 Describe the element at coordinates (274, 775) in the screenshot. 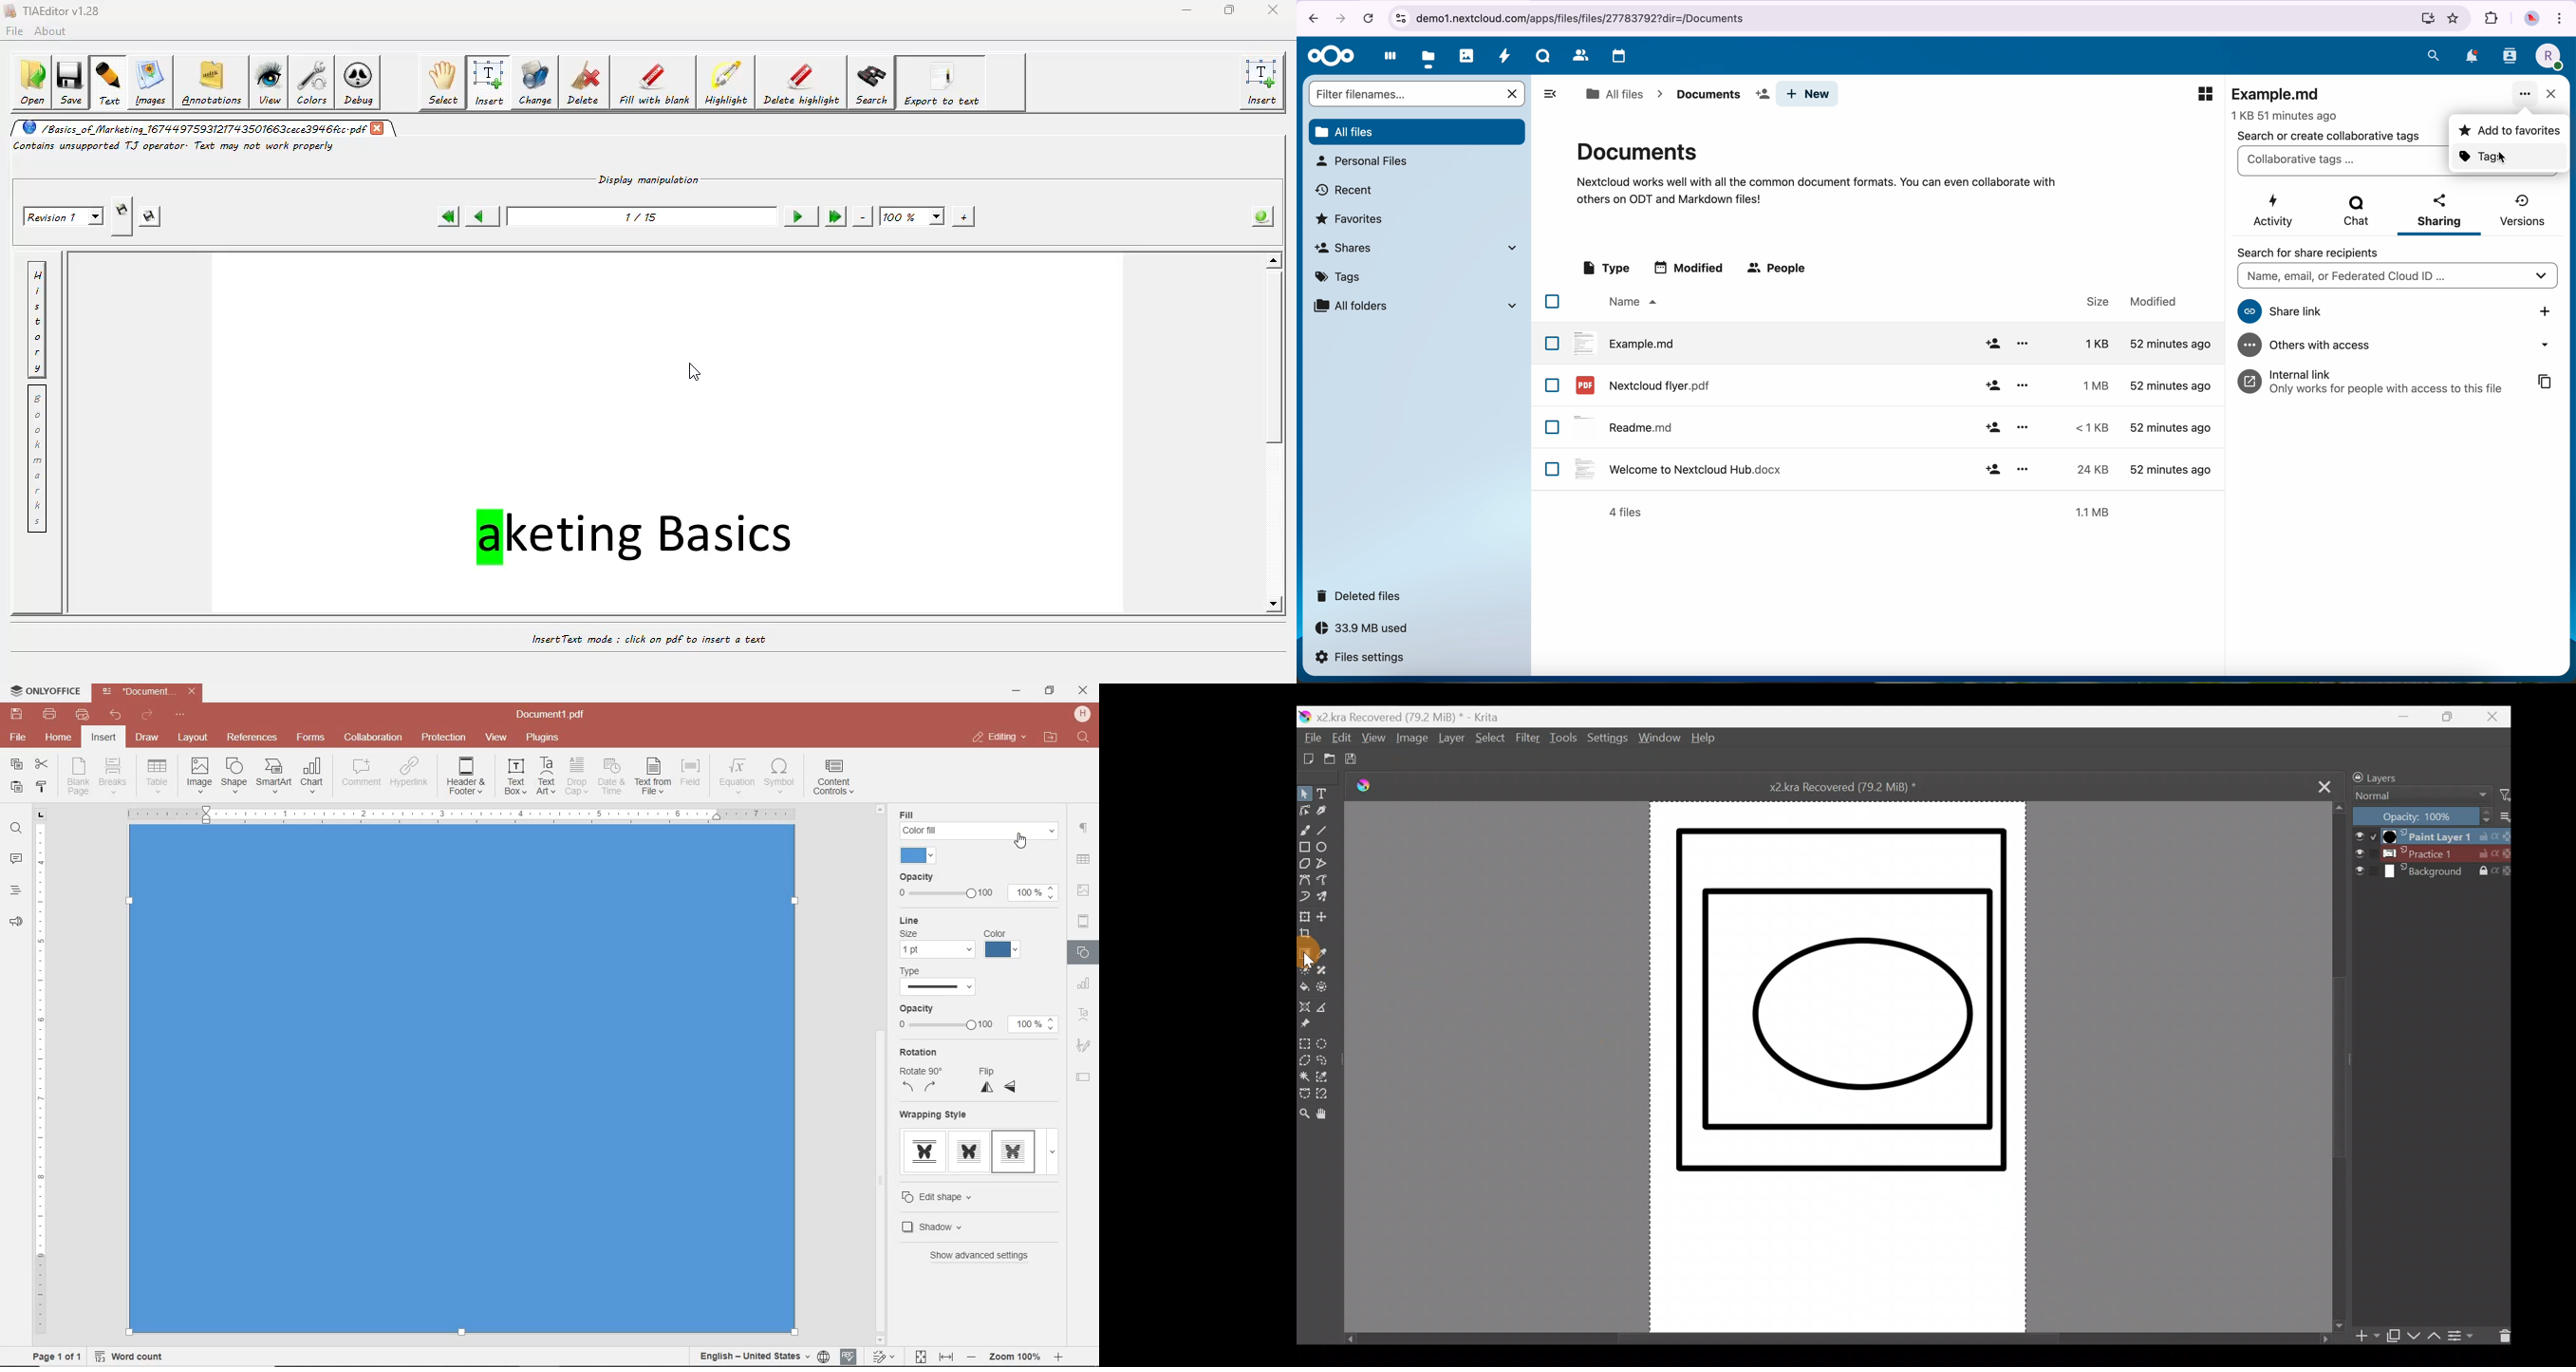

I see `INSERT SMART ART` at that location.